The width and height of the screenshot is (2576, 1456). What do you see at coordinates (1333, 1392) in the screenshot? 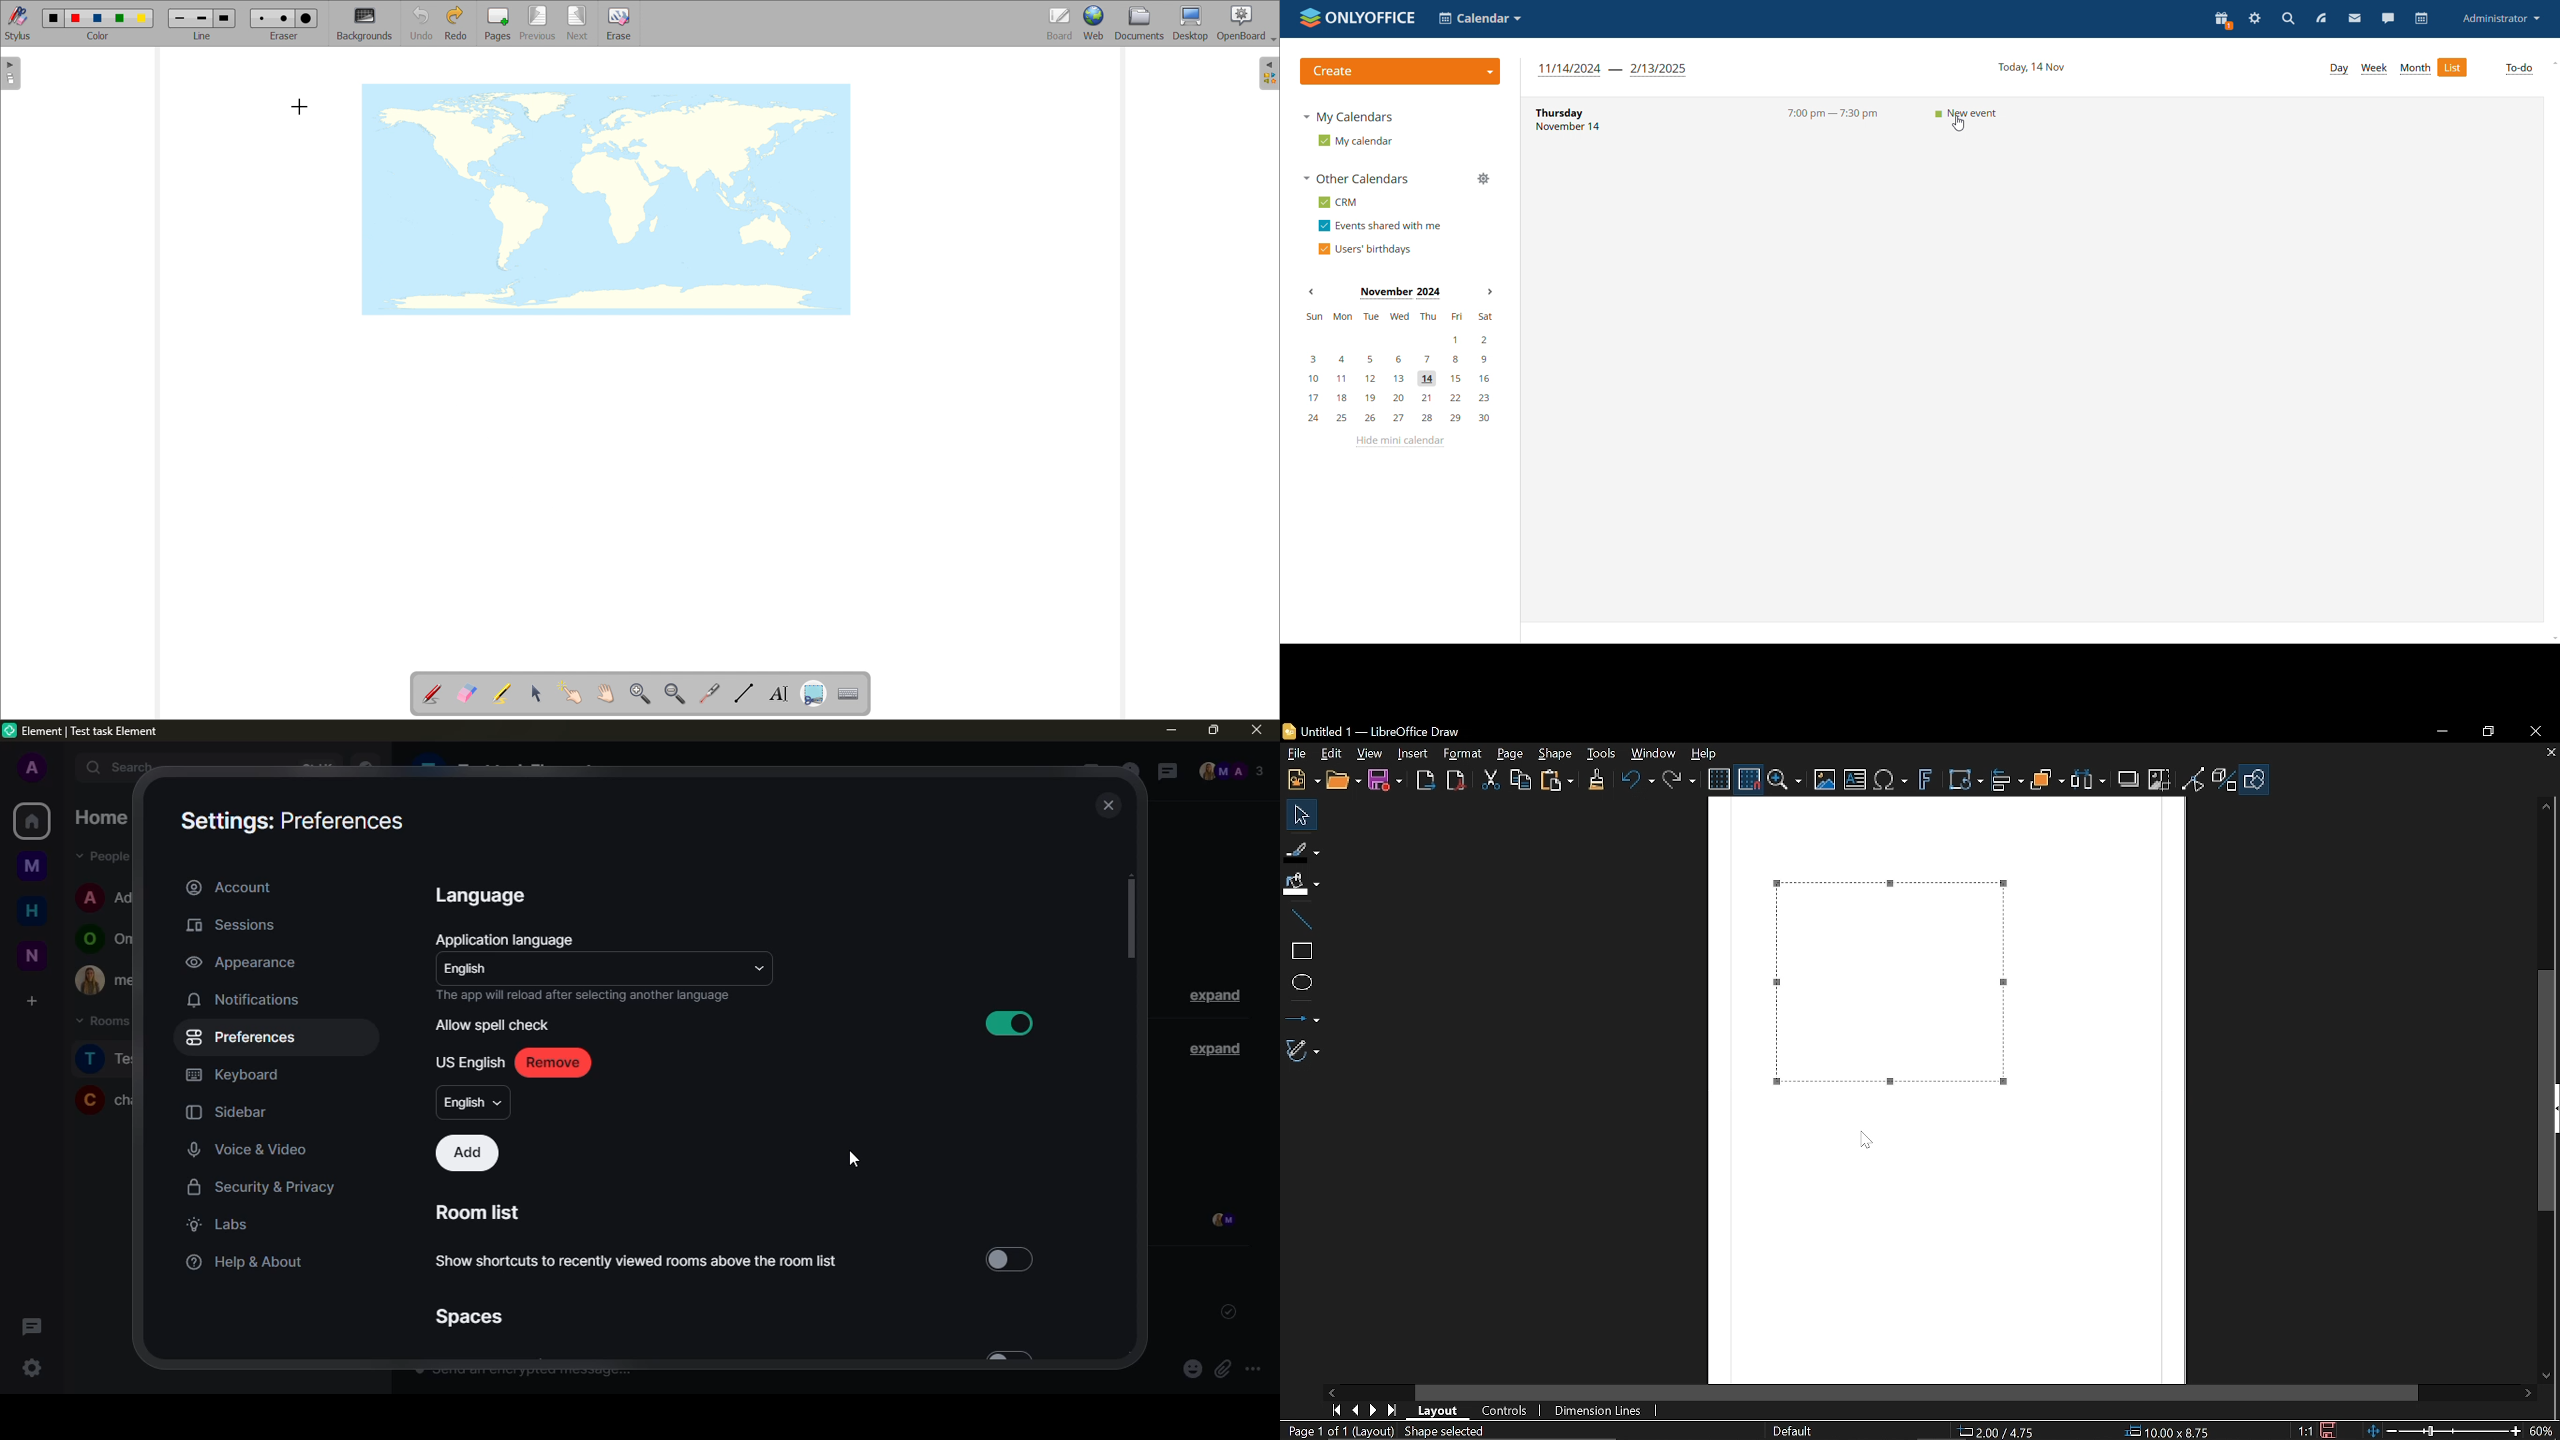
I see `Move right` at bounding box center [1333, 1392].